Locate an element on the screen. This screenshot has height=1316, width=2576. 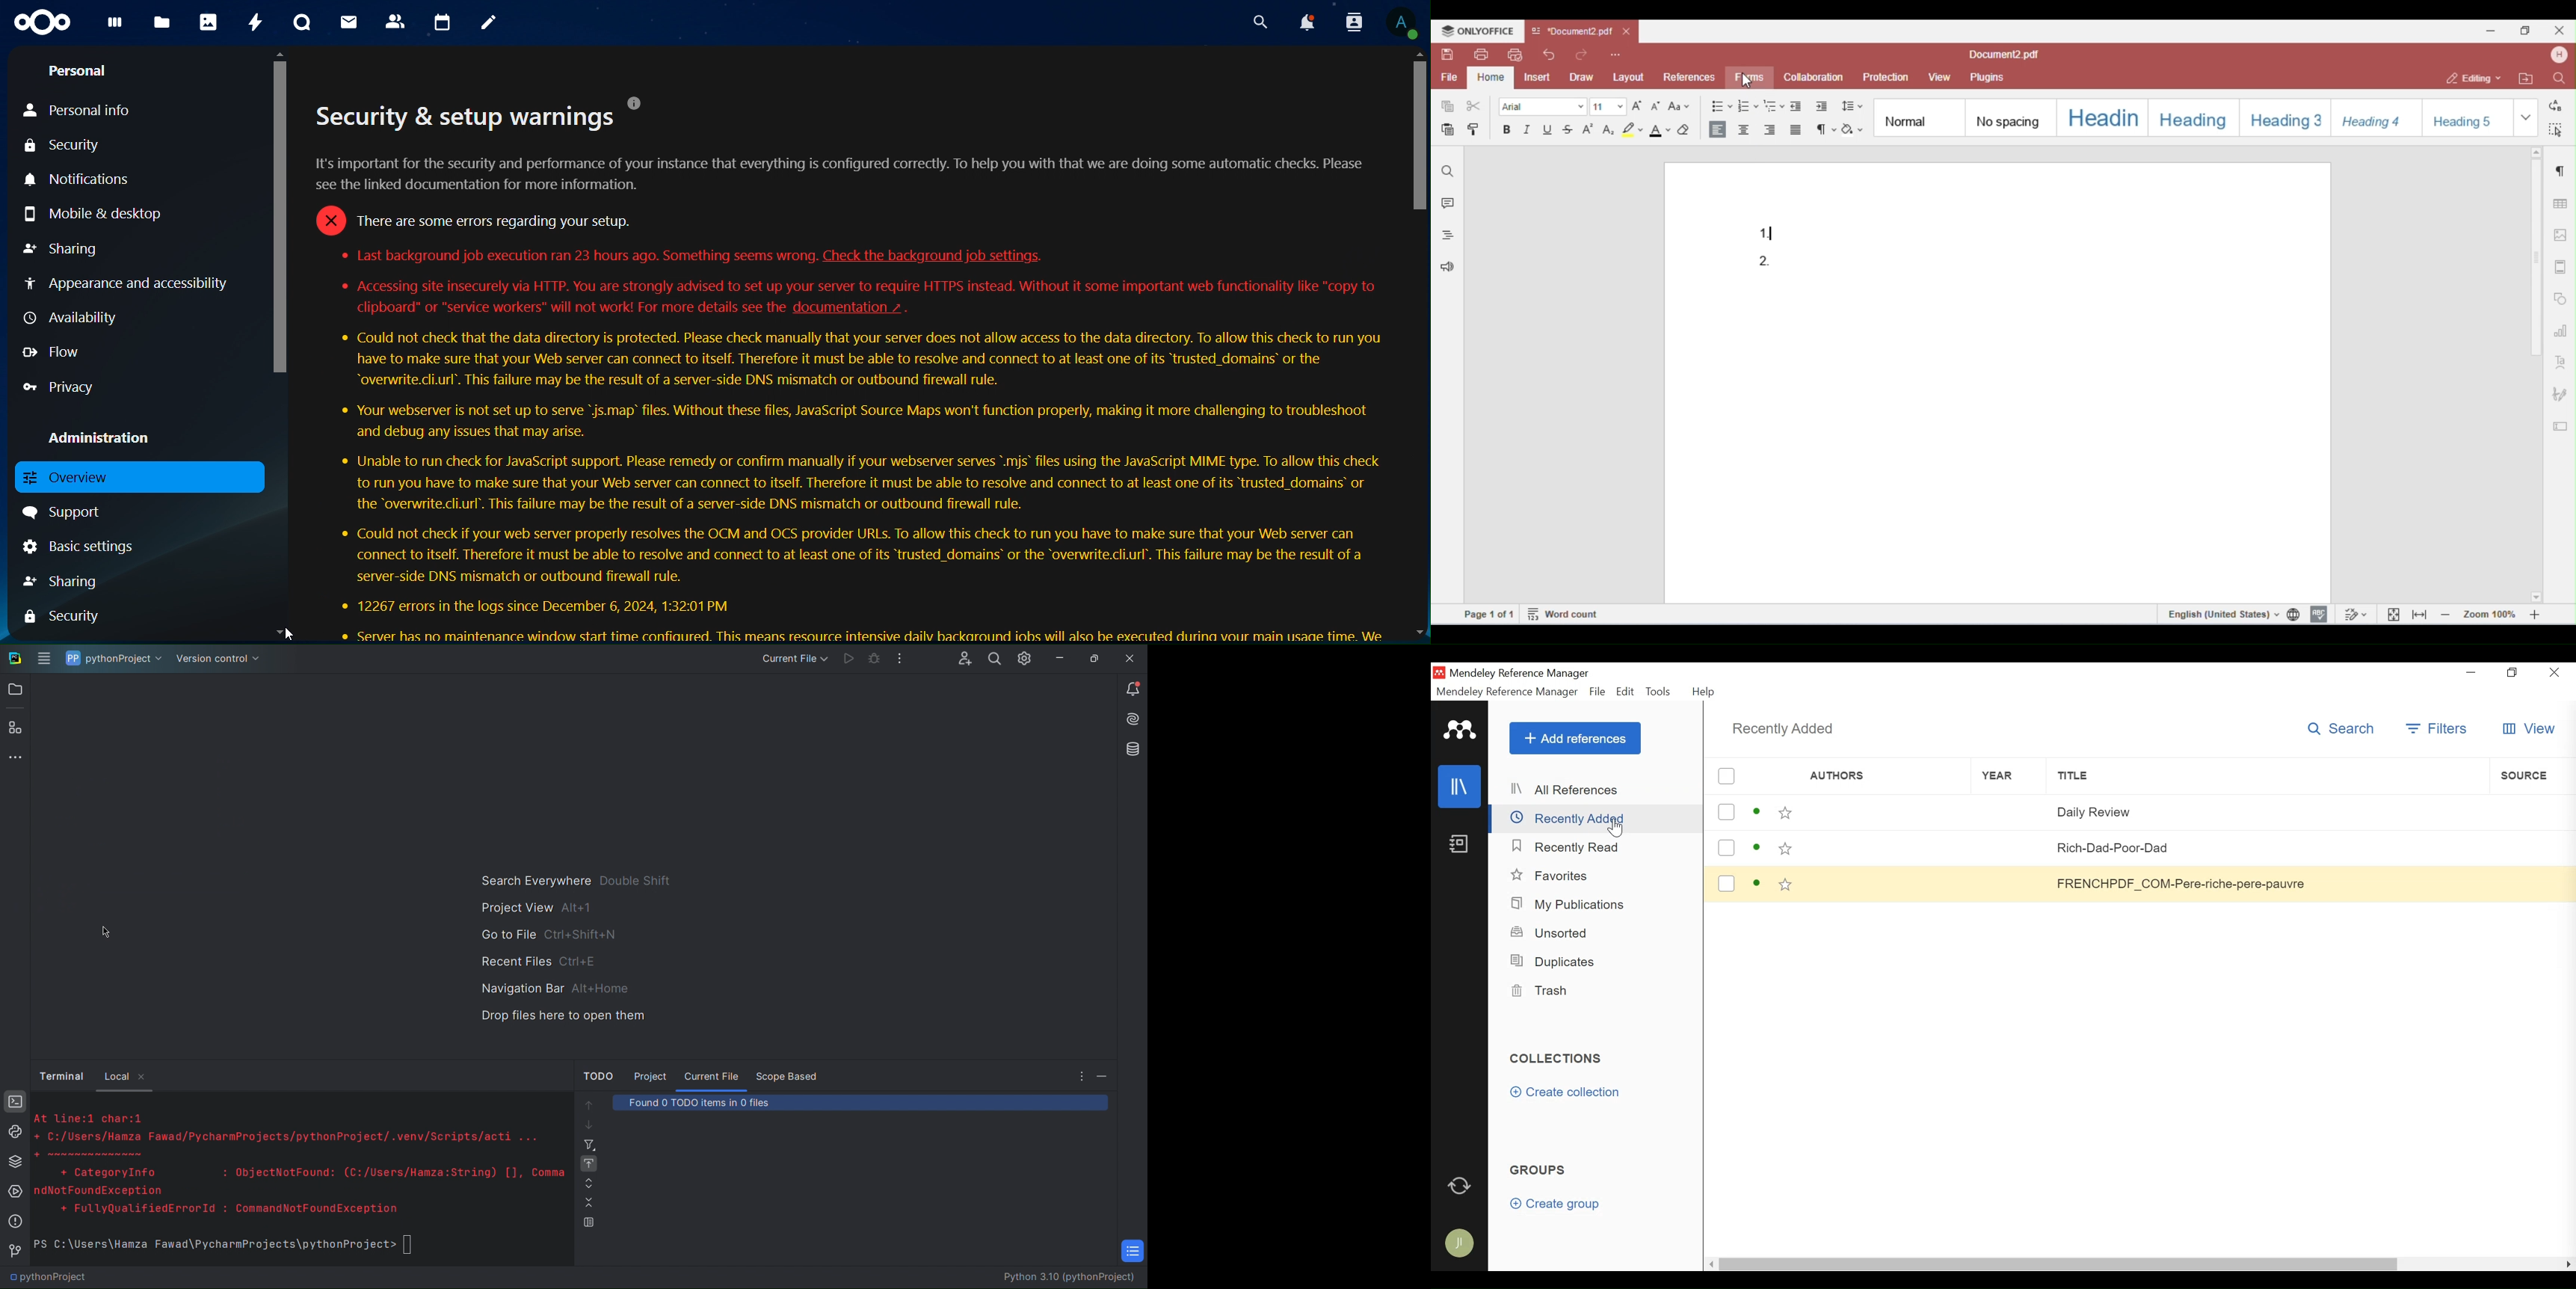
Create Group is located at coordinates (1555, 1205).